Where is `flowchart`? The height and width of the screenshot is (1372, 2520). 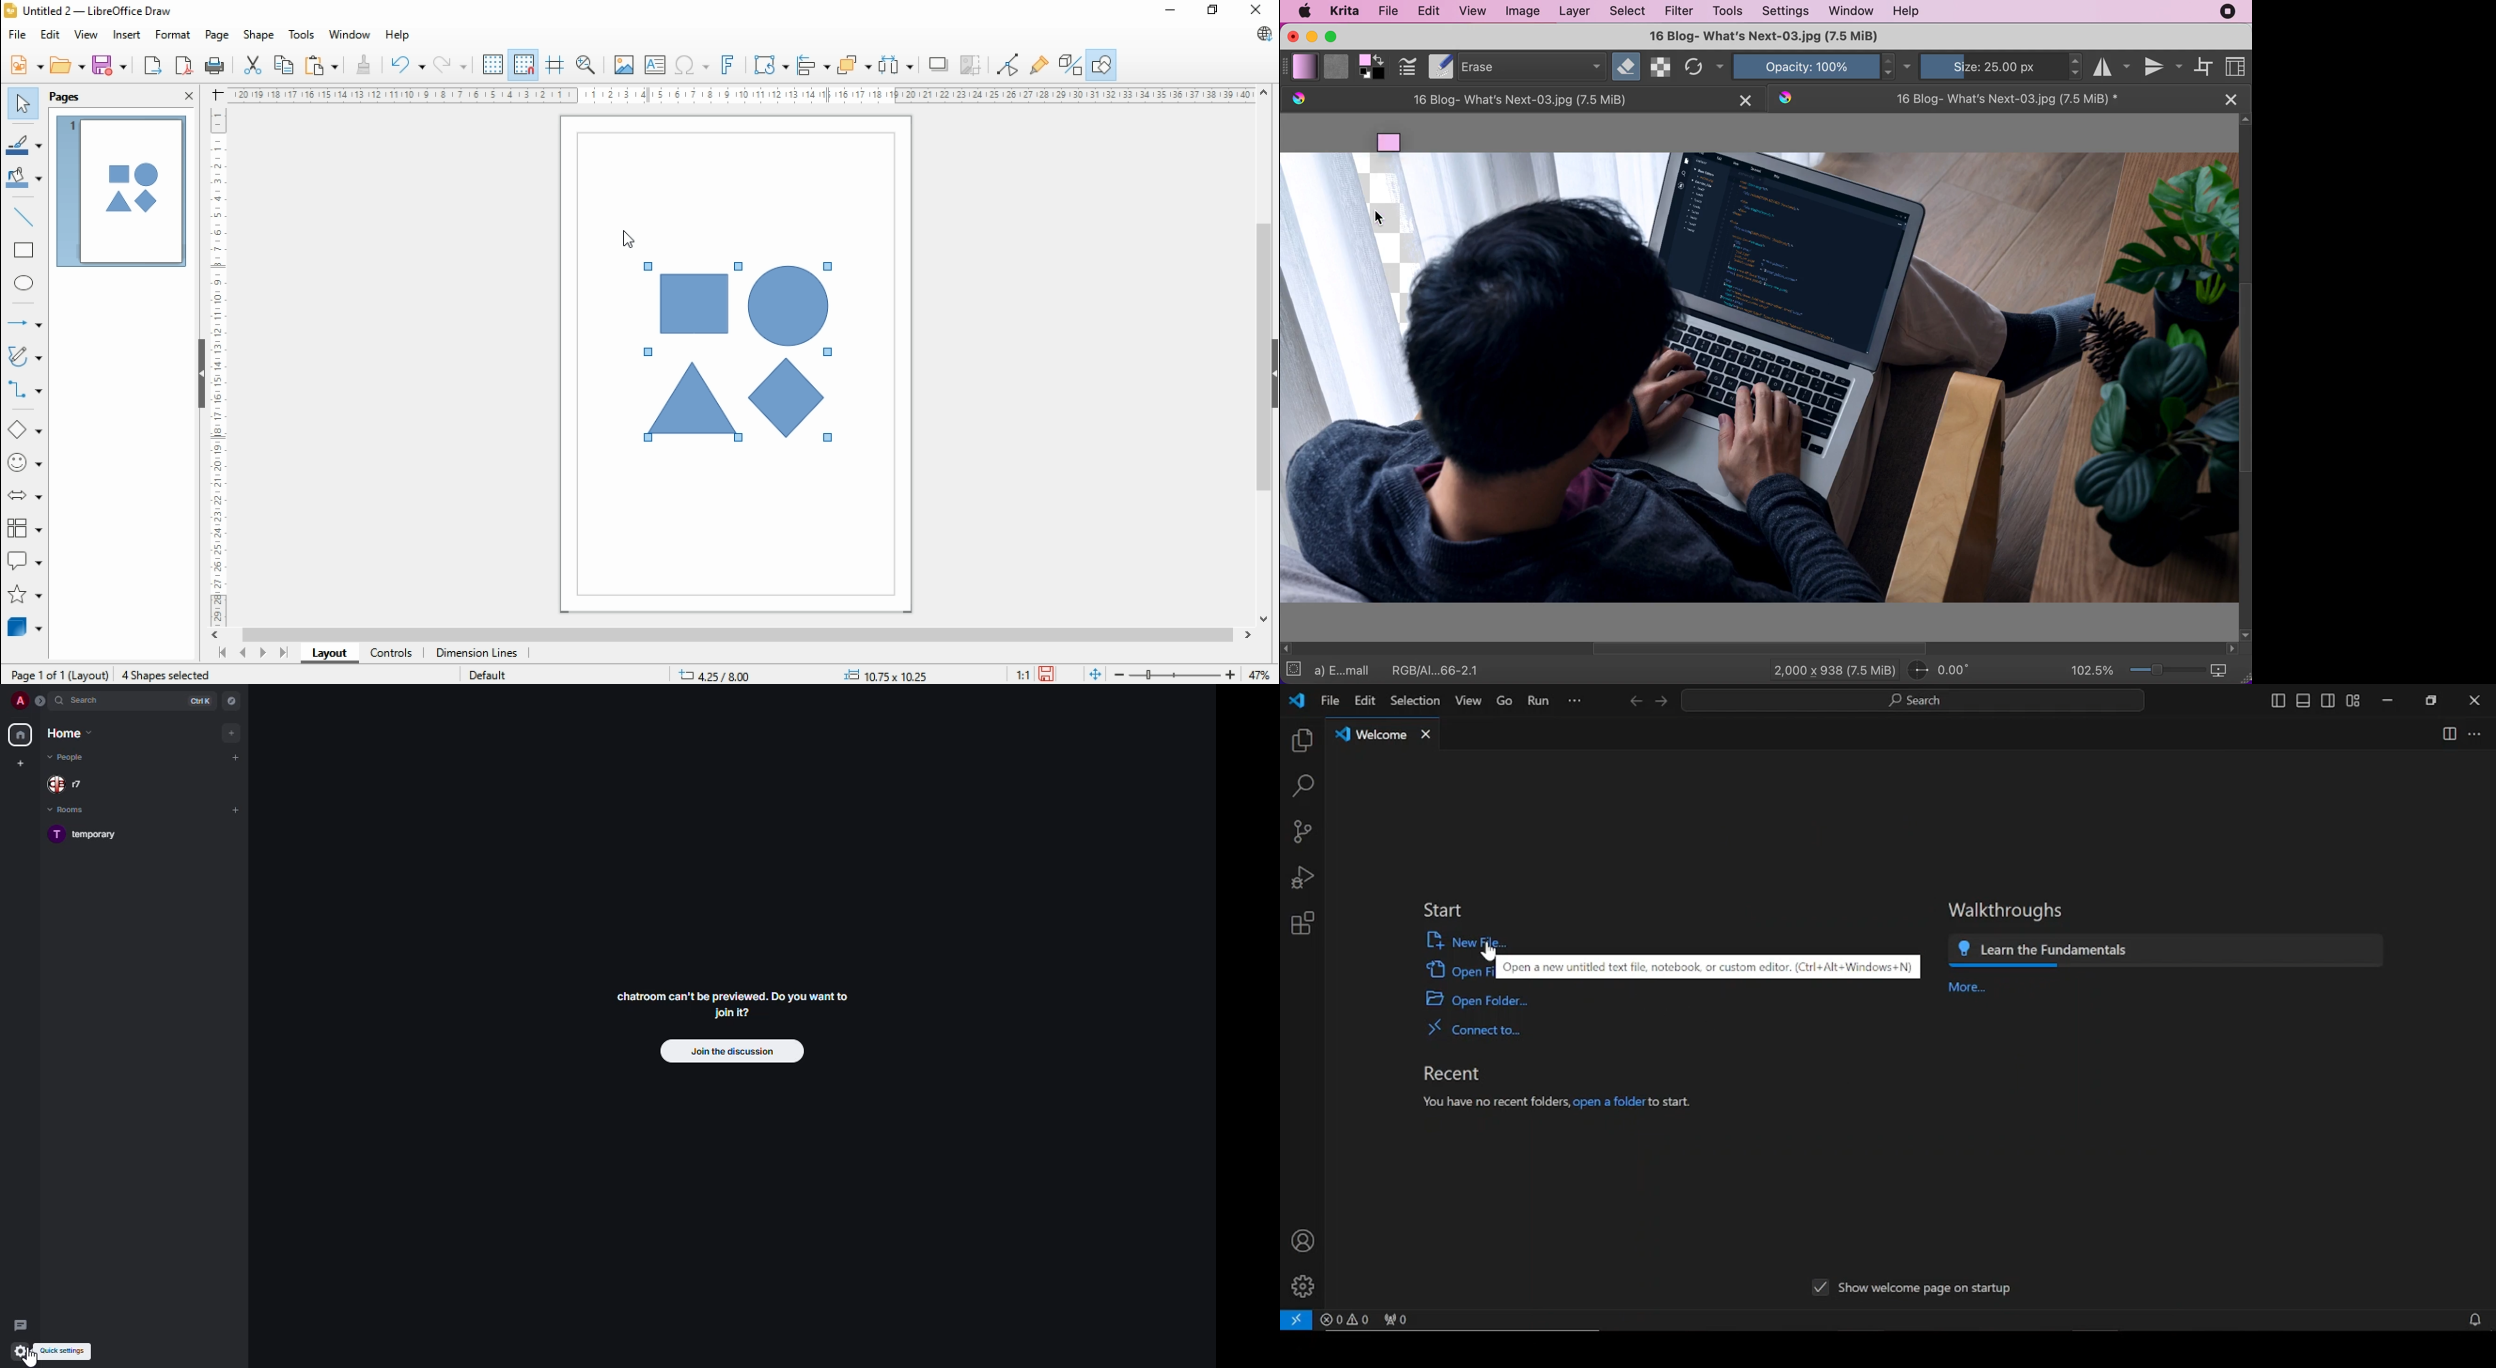
flowchart is located at coordinates (24, 528).